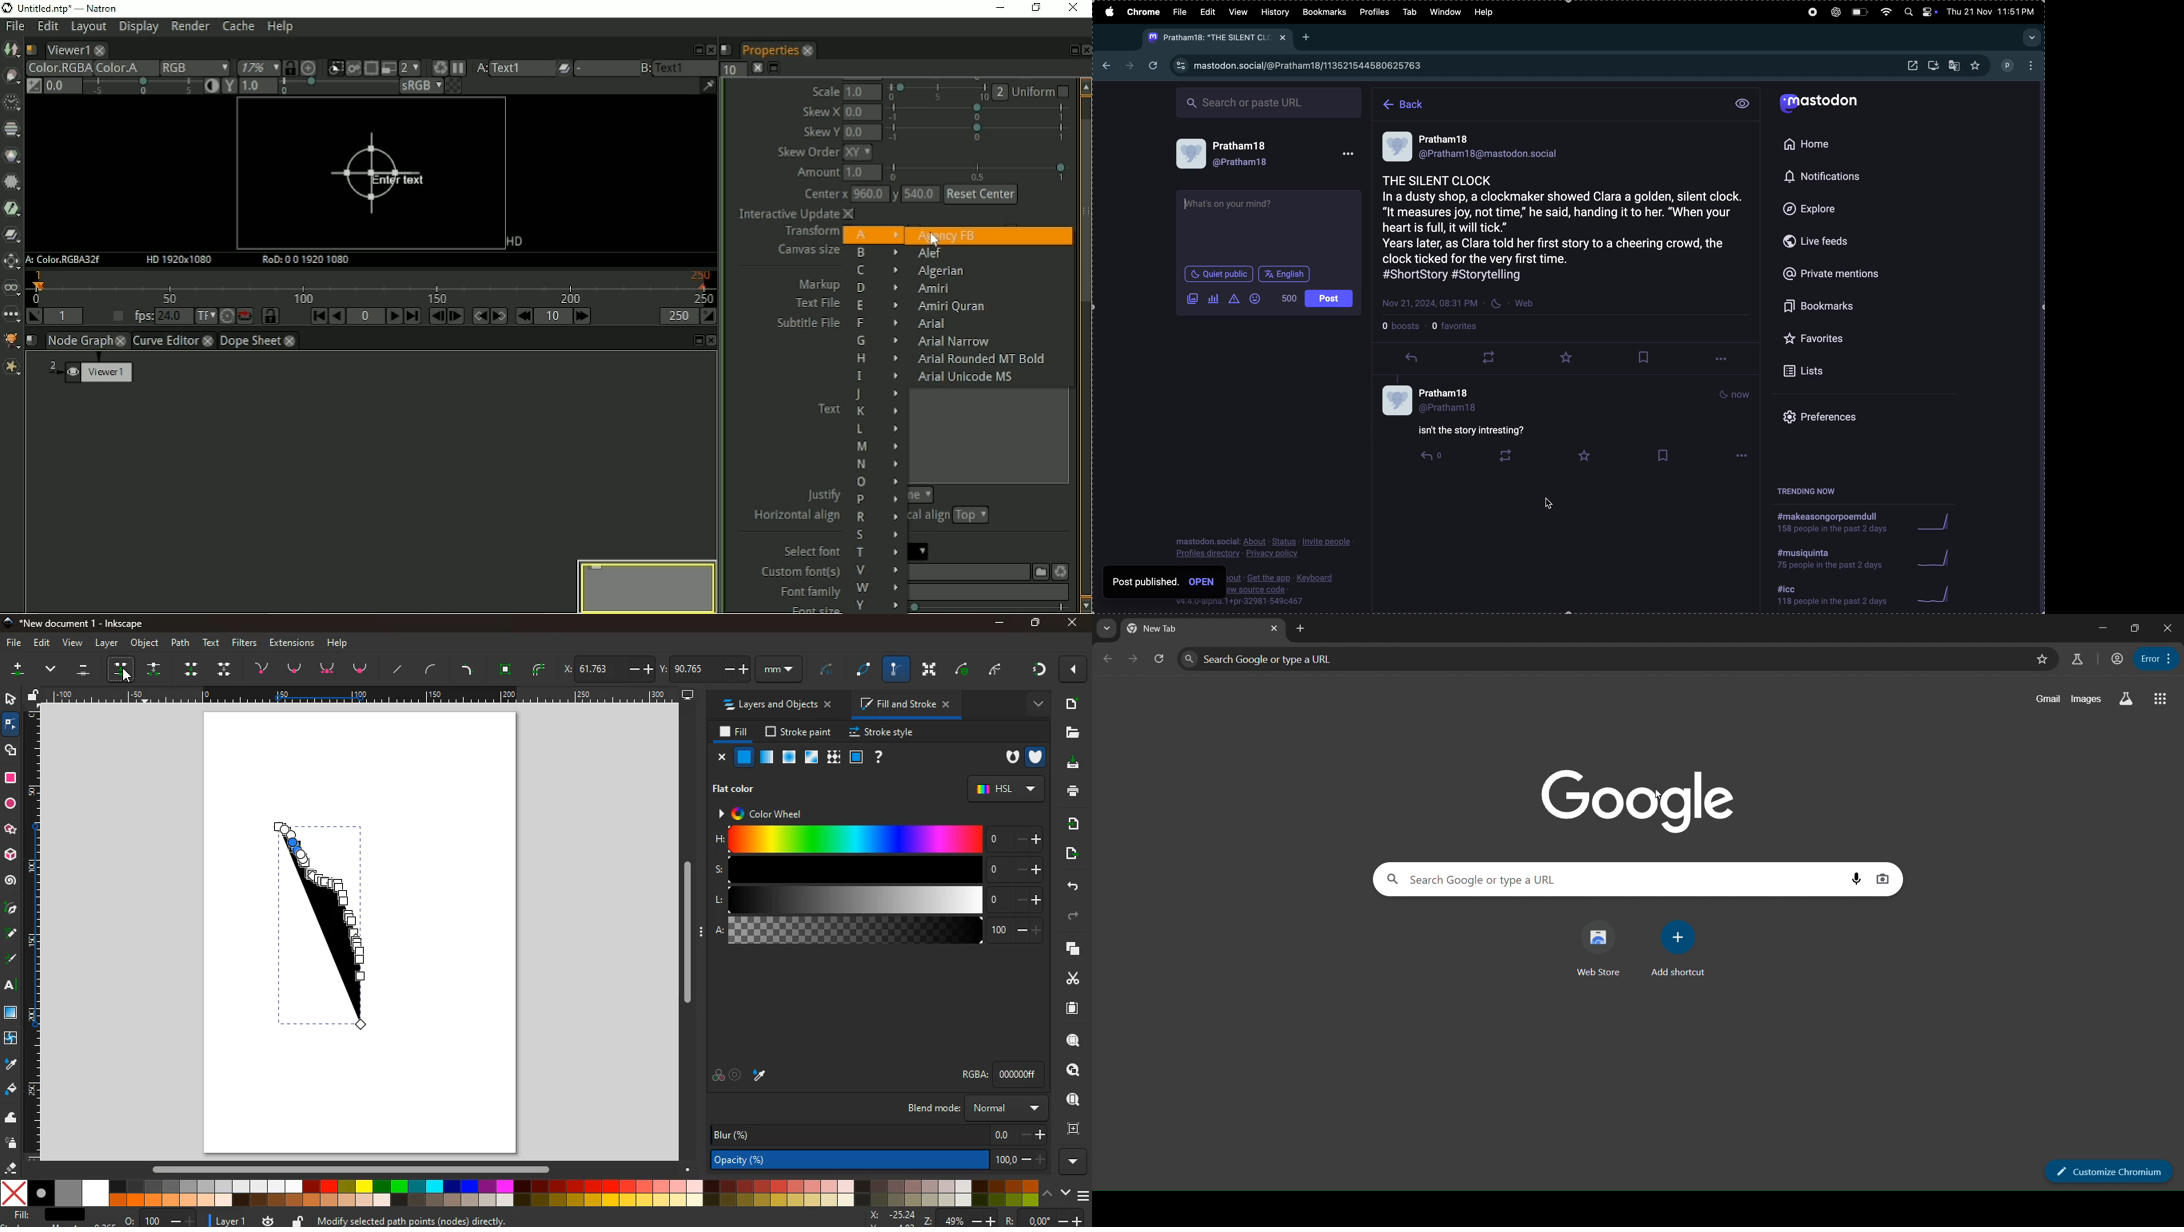  Describe the element at coordinates (2048, 698) in the screenshot. I see `gmail` at that location.